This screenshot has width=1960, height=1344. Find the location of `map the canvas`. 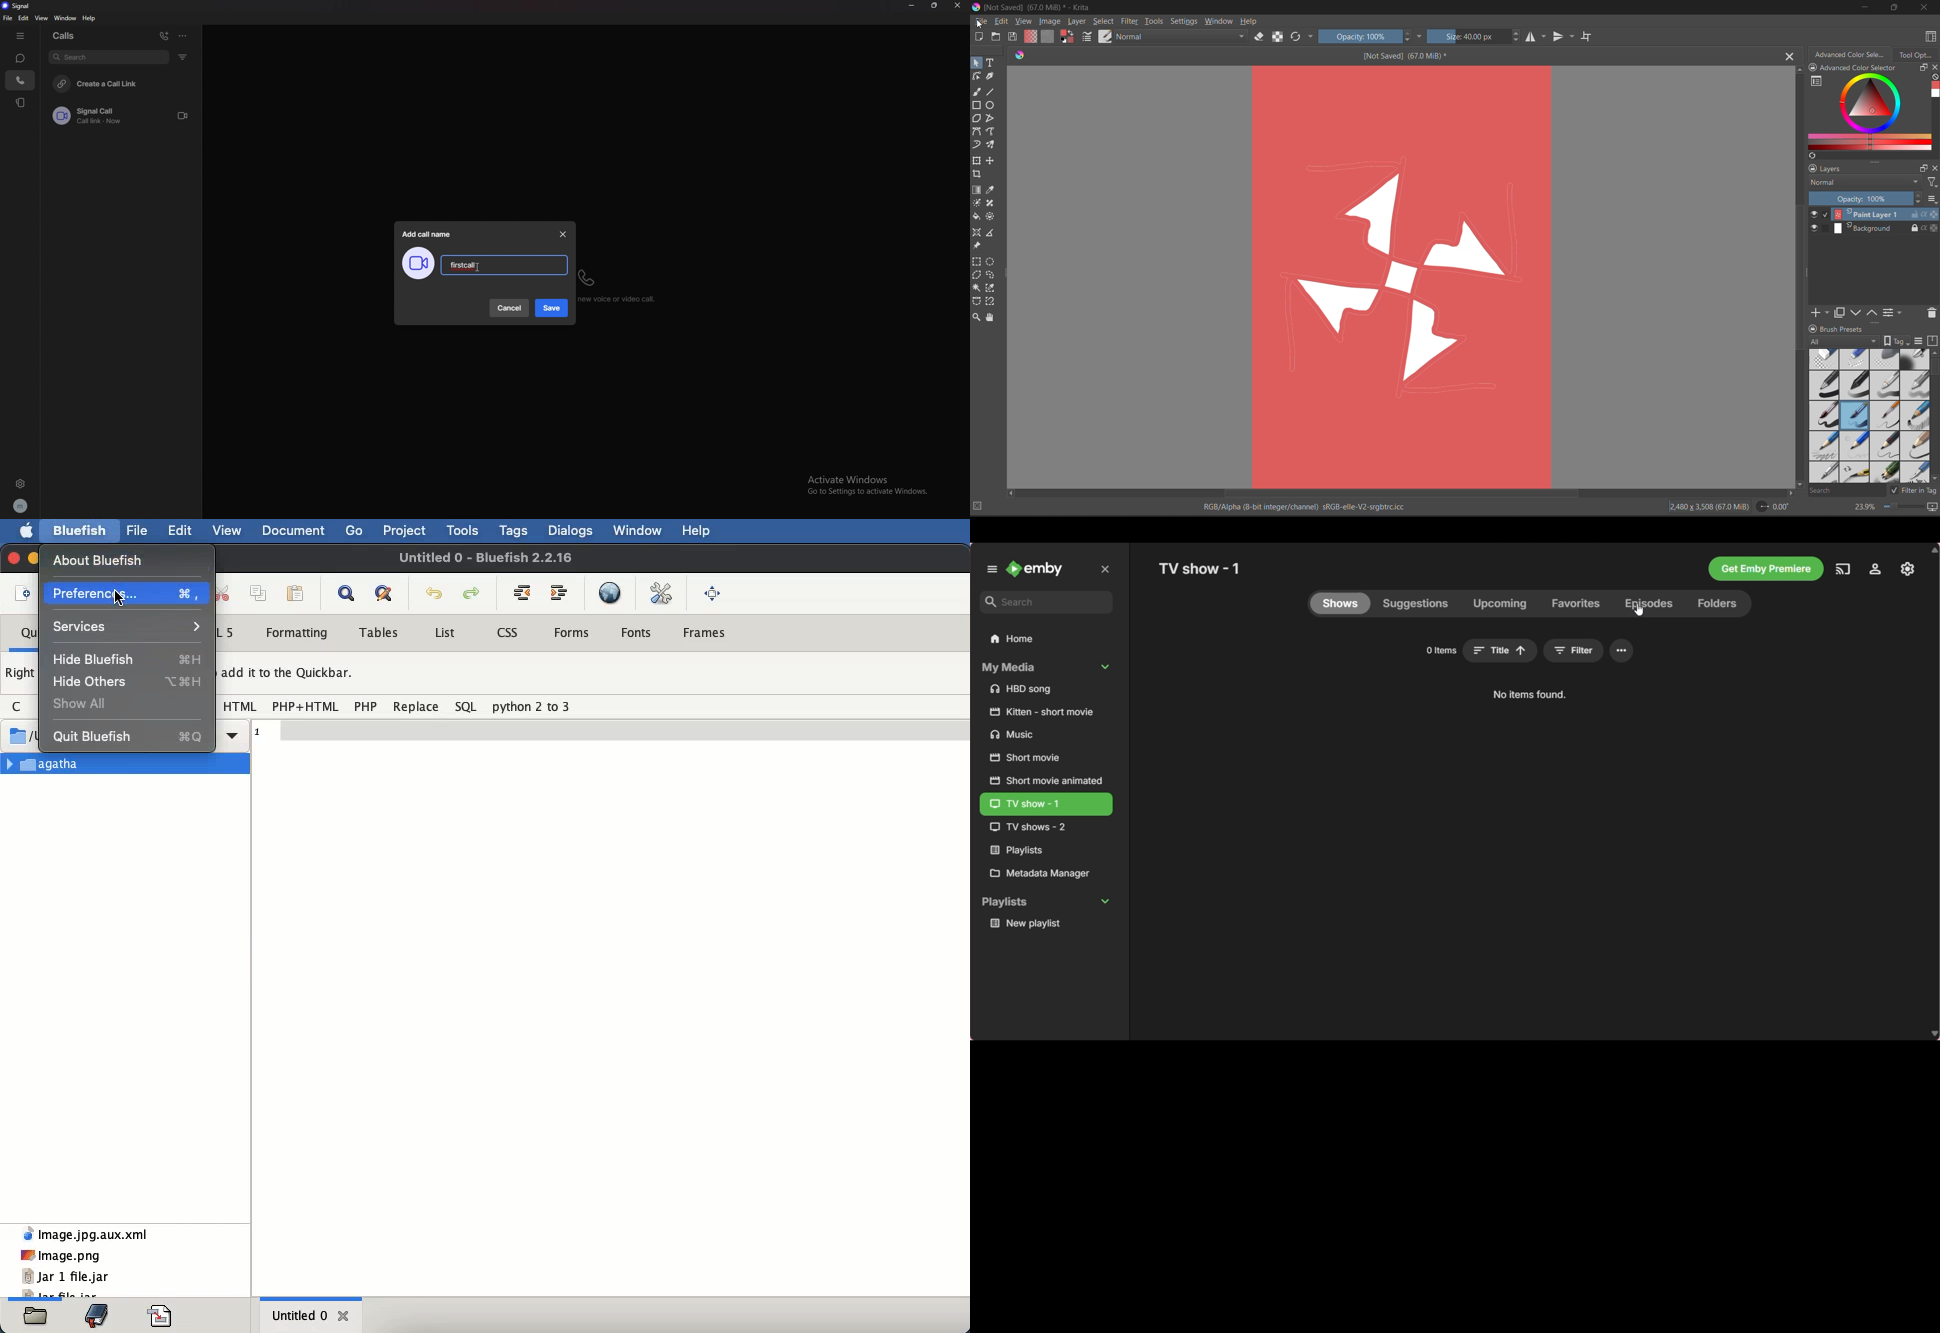

map the canvas is located at coordinates (1931, 508).